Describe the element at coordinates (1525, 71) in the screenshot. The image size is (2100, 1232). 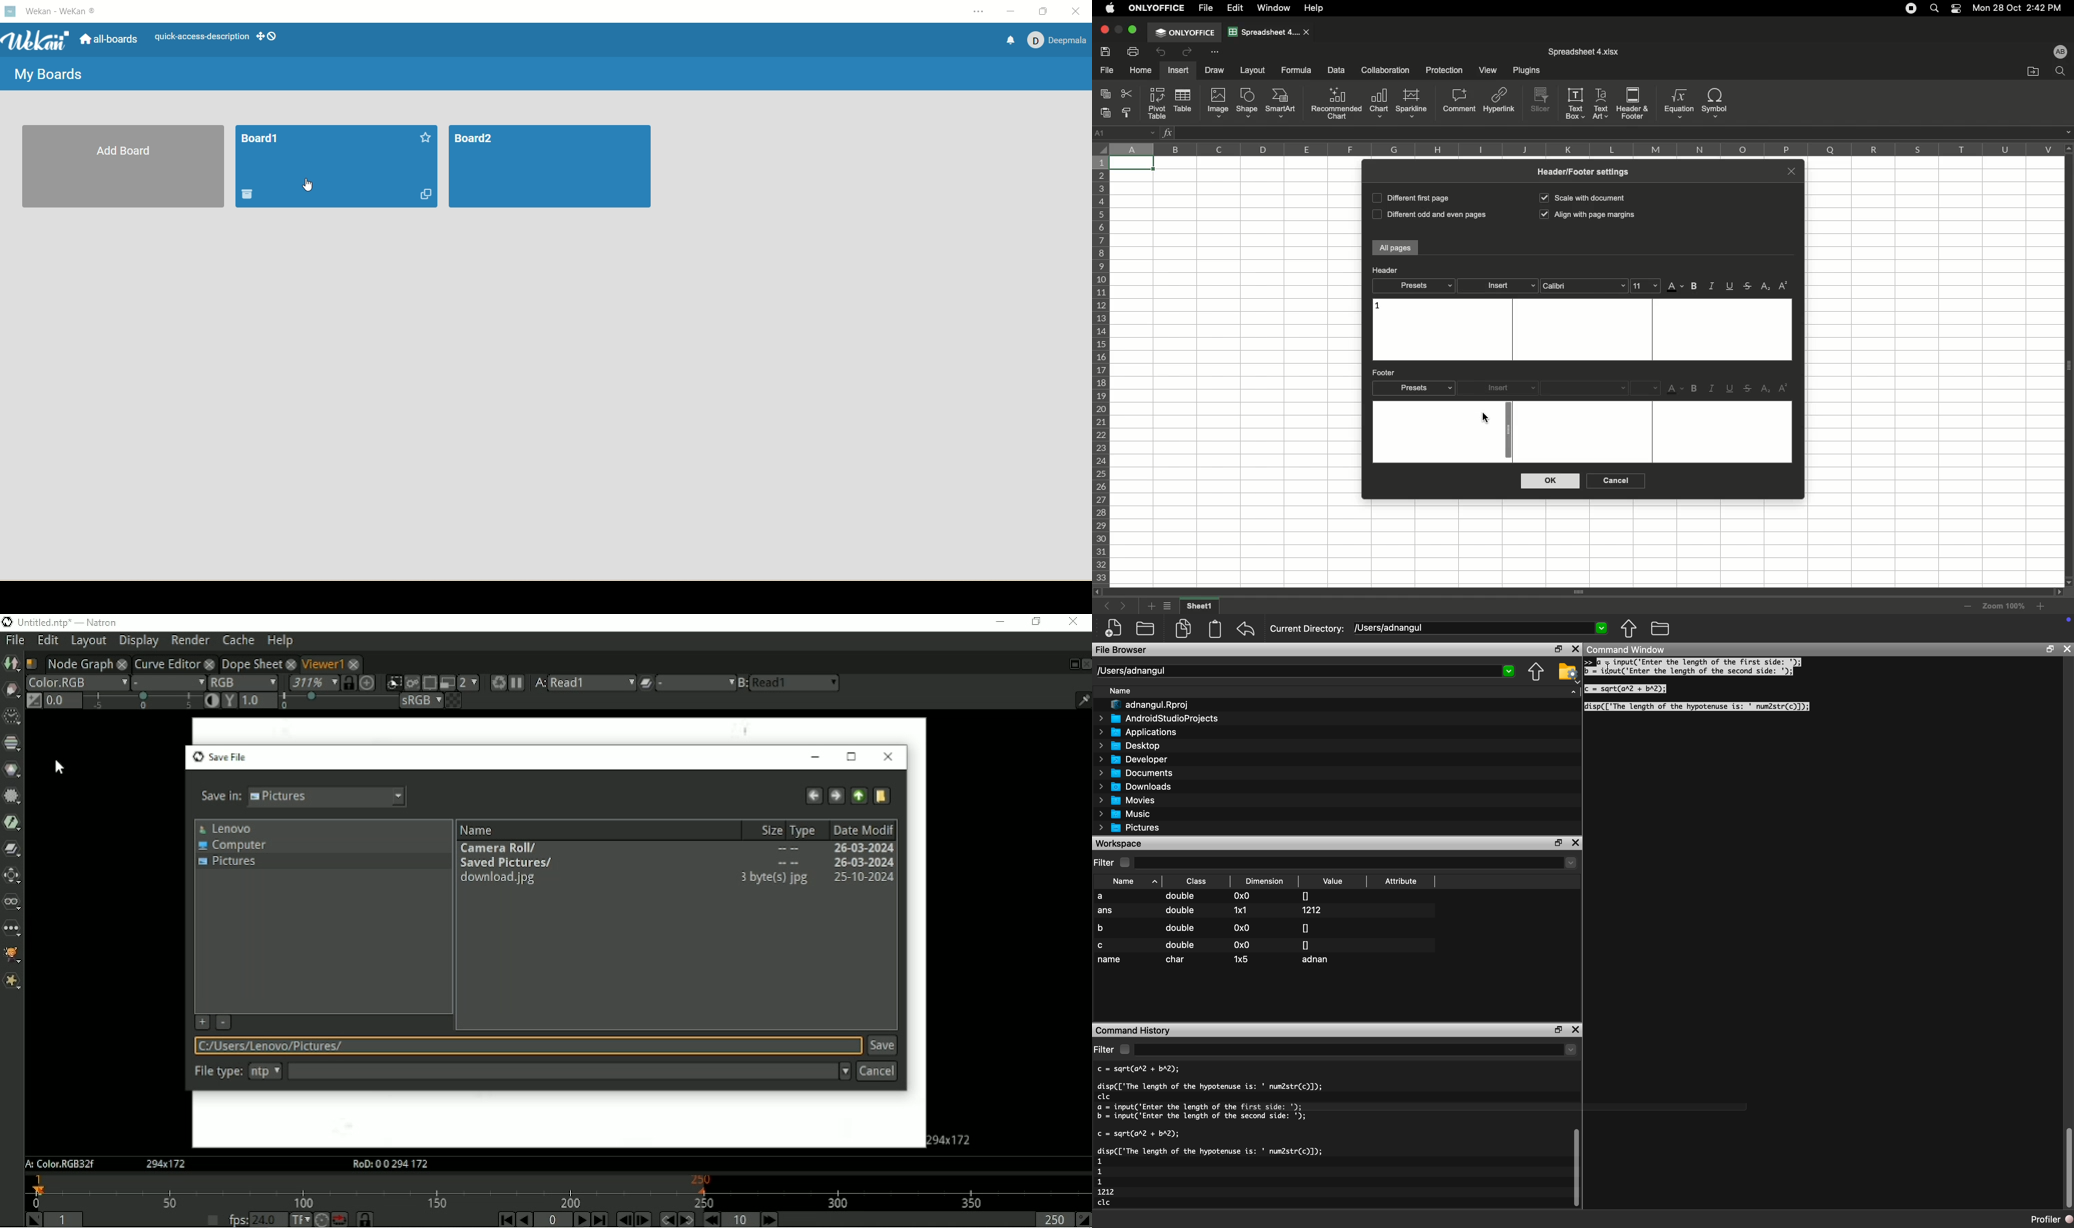
I see `Plugins` at that location.